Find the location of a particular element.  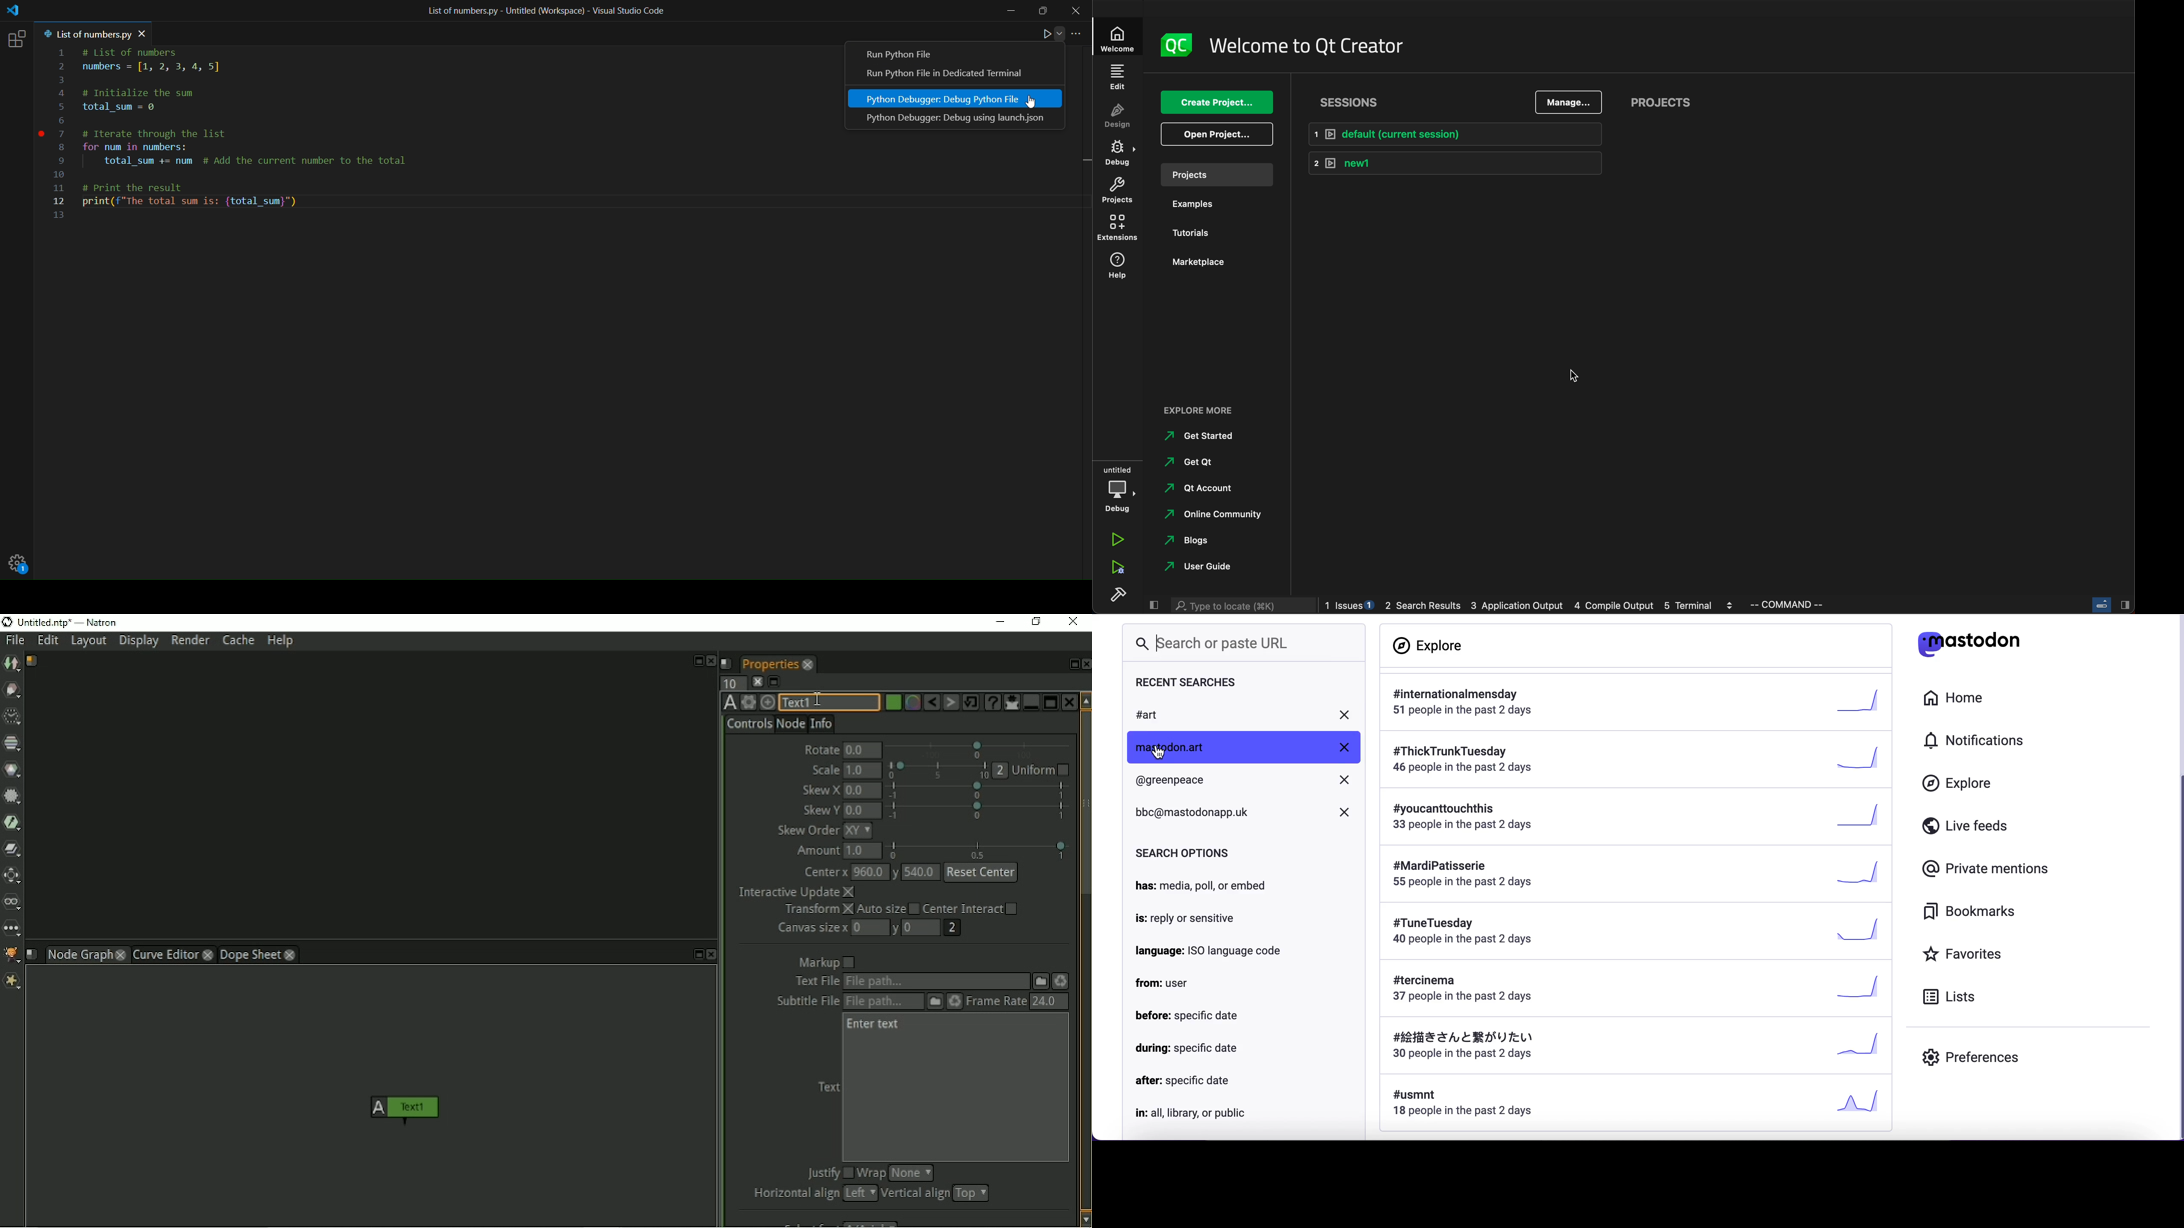

is; reply or sensitive is located at coordinates (1188, 919).